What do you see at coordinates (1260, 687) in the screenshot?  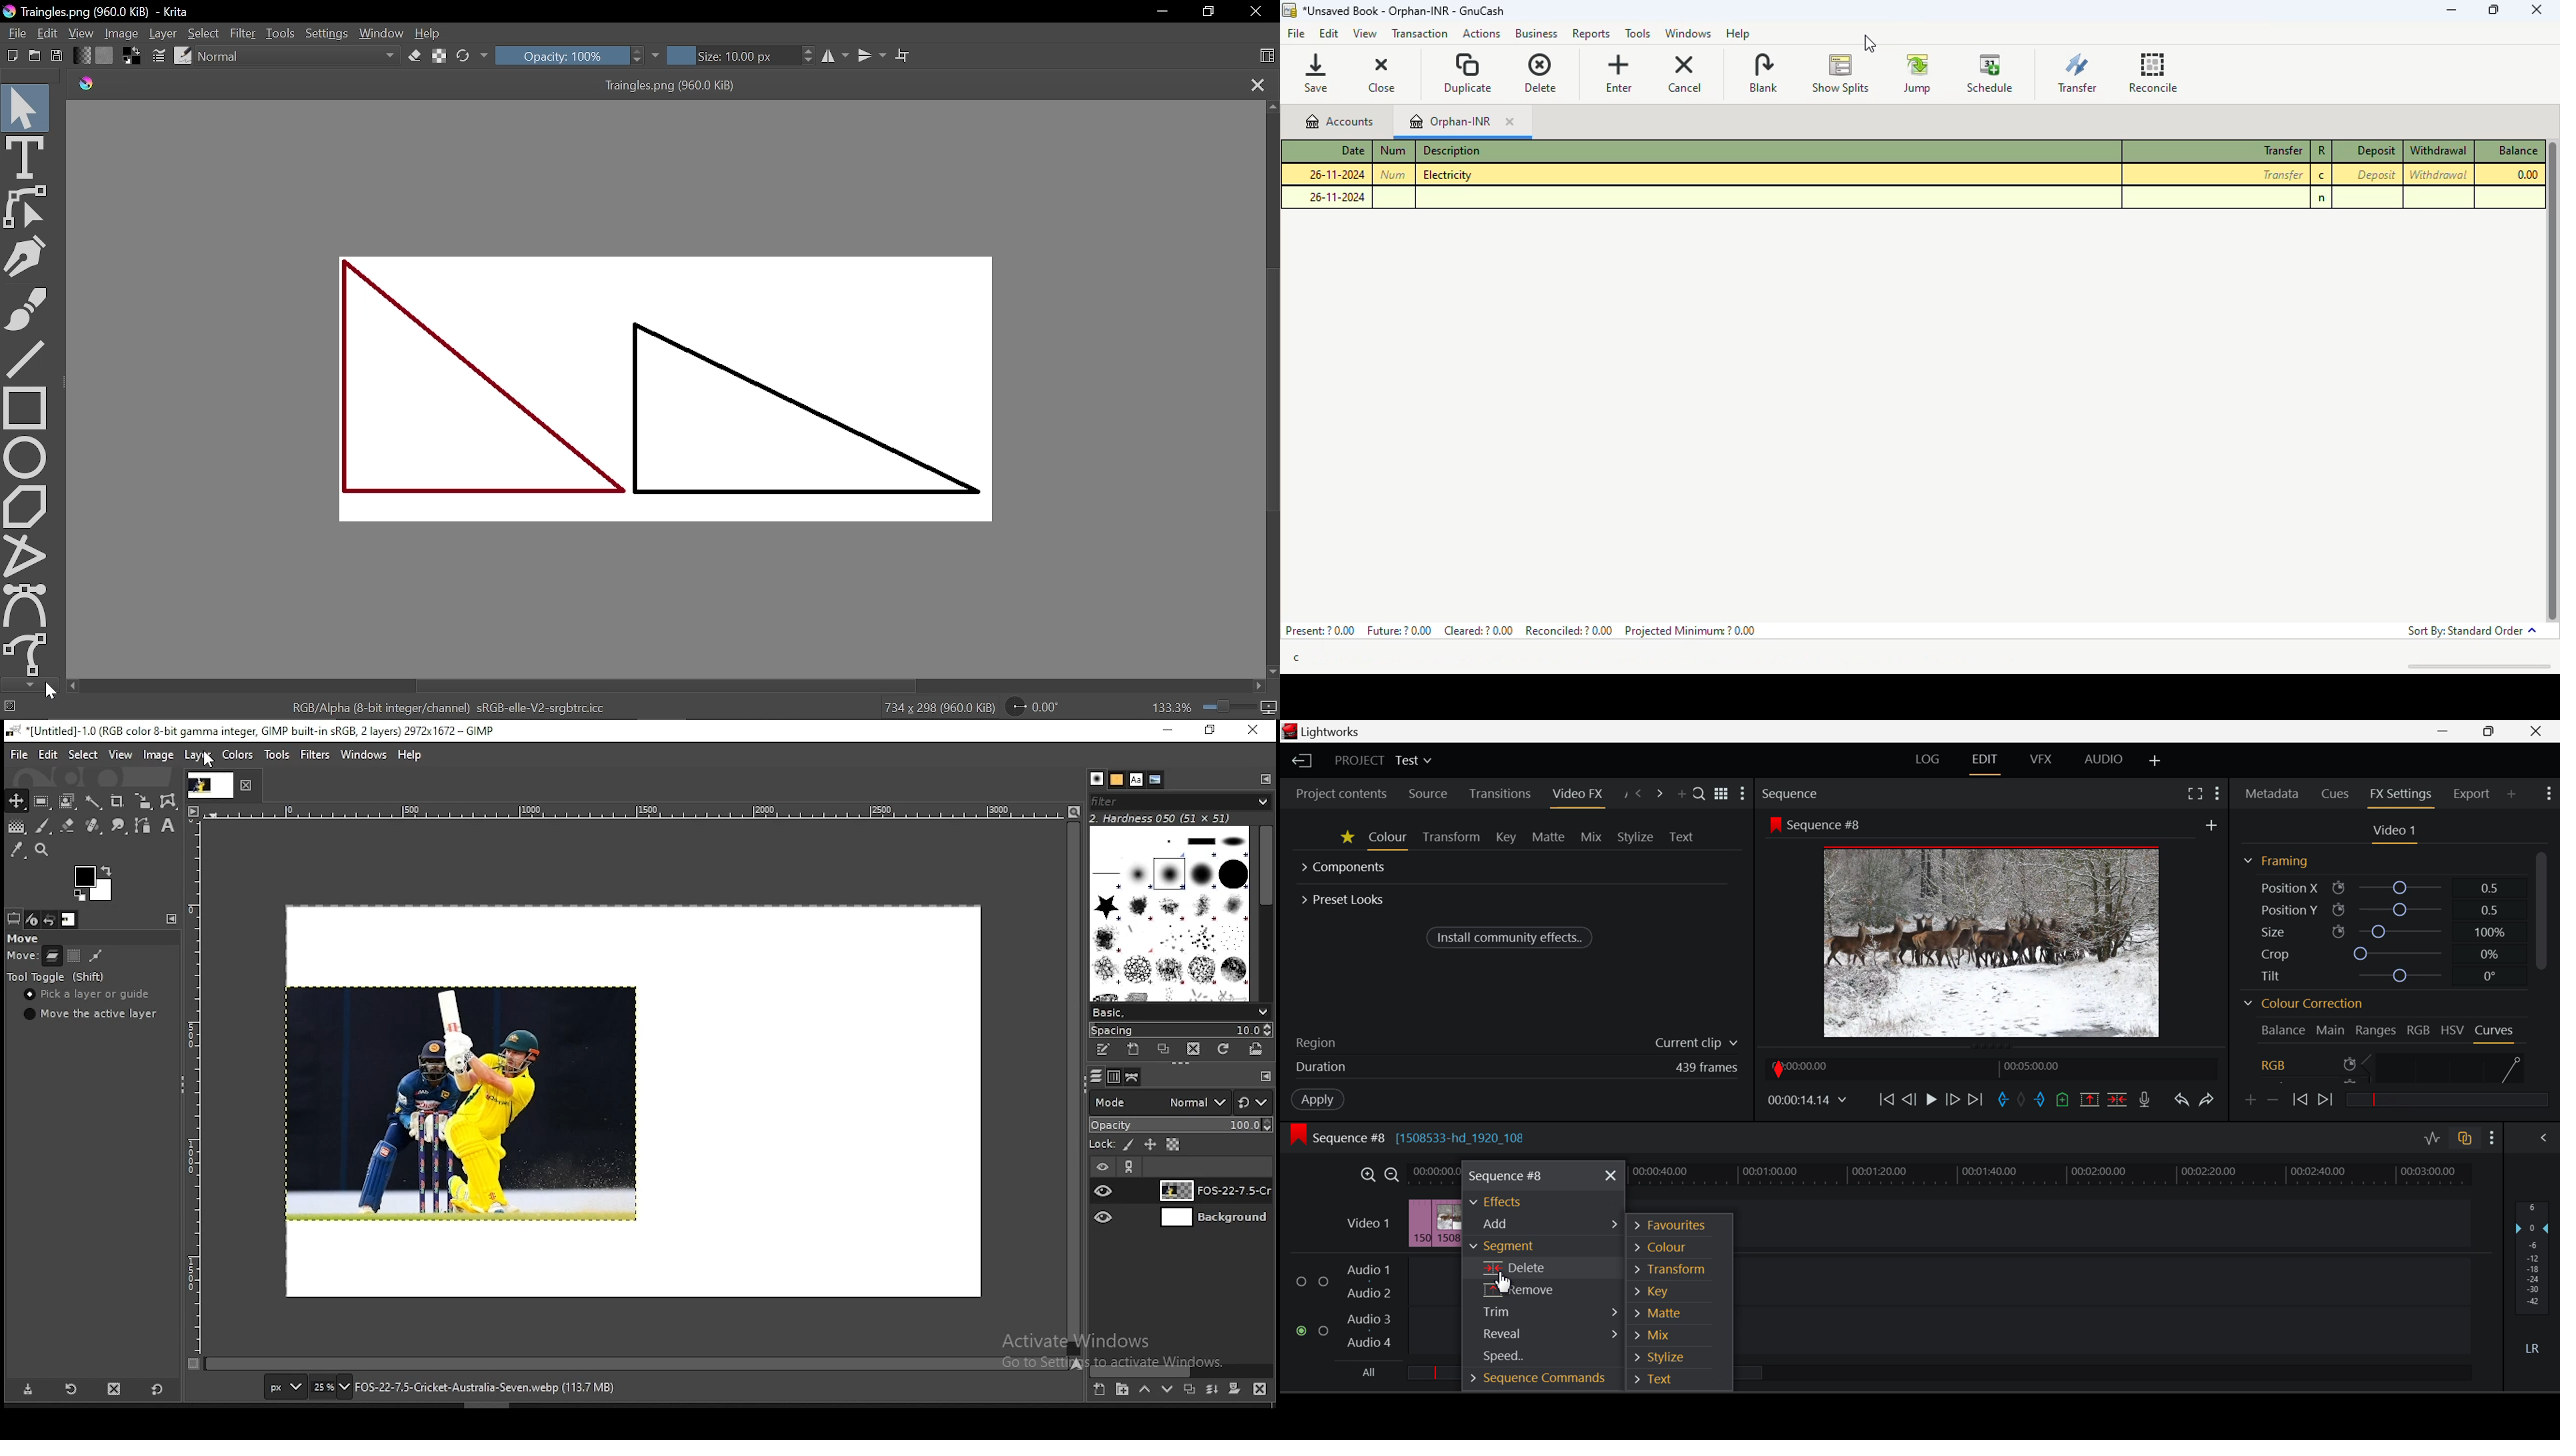 I see `move right` at bounding box center [1260, 687].